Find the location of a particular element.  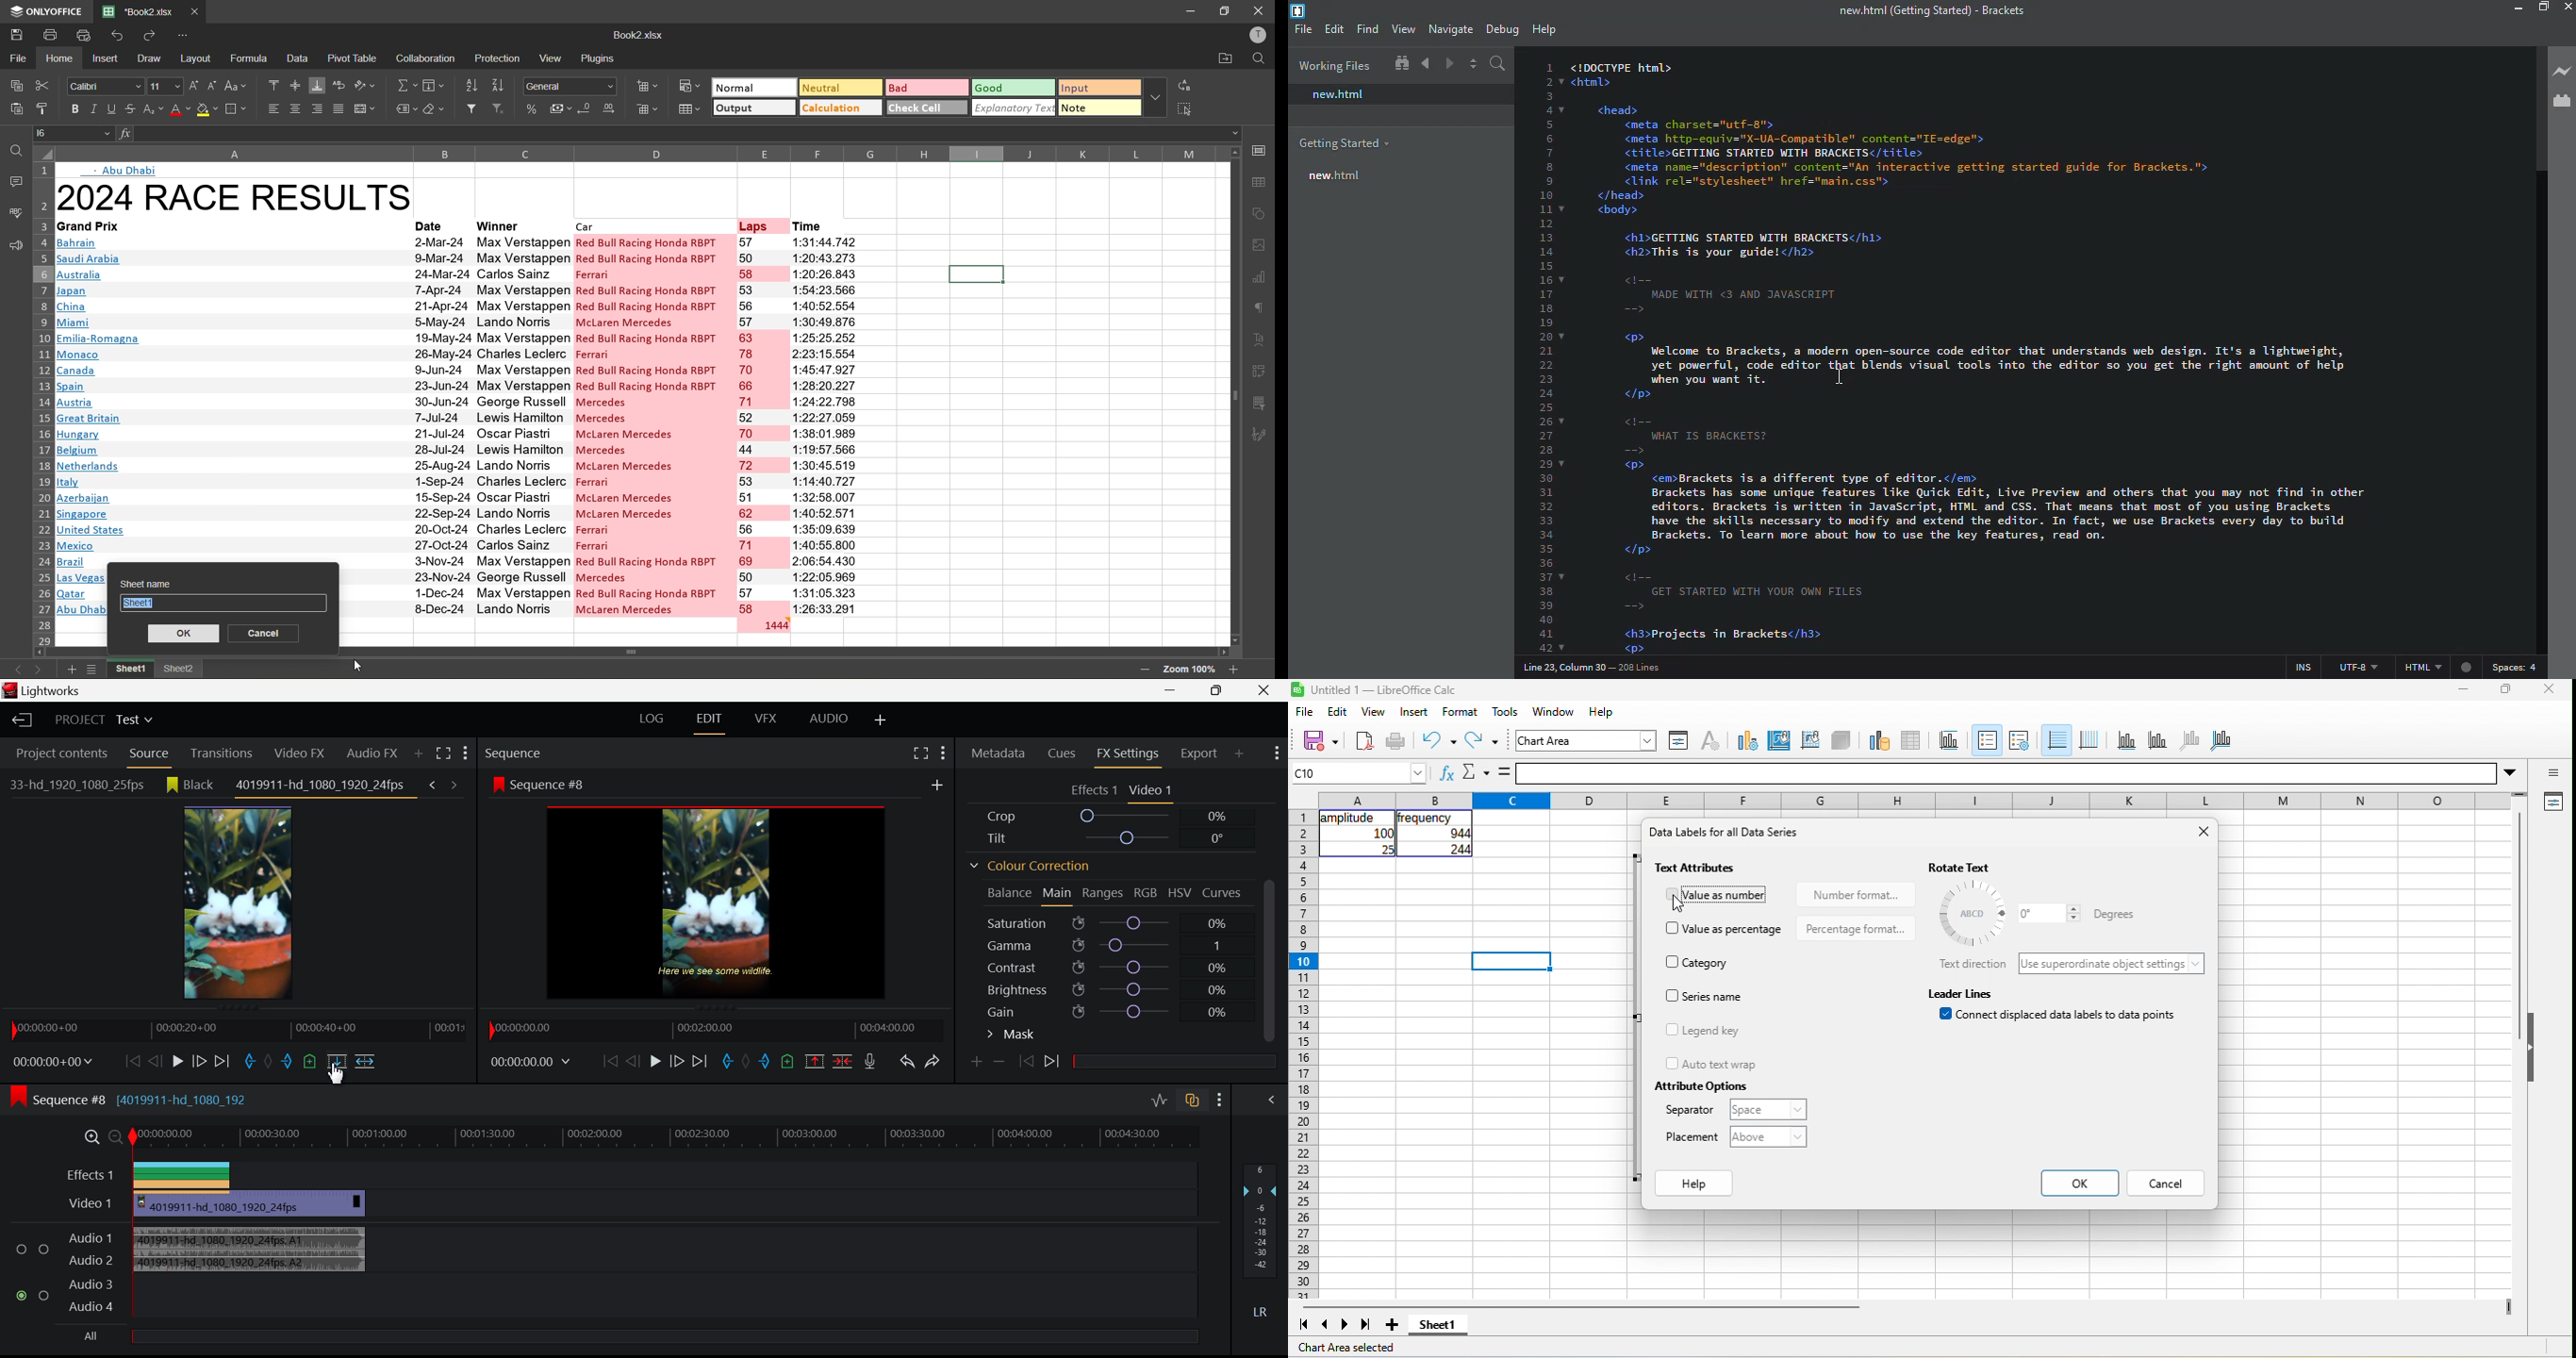

Audio FX is located at coordinates (368, 754).